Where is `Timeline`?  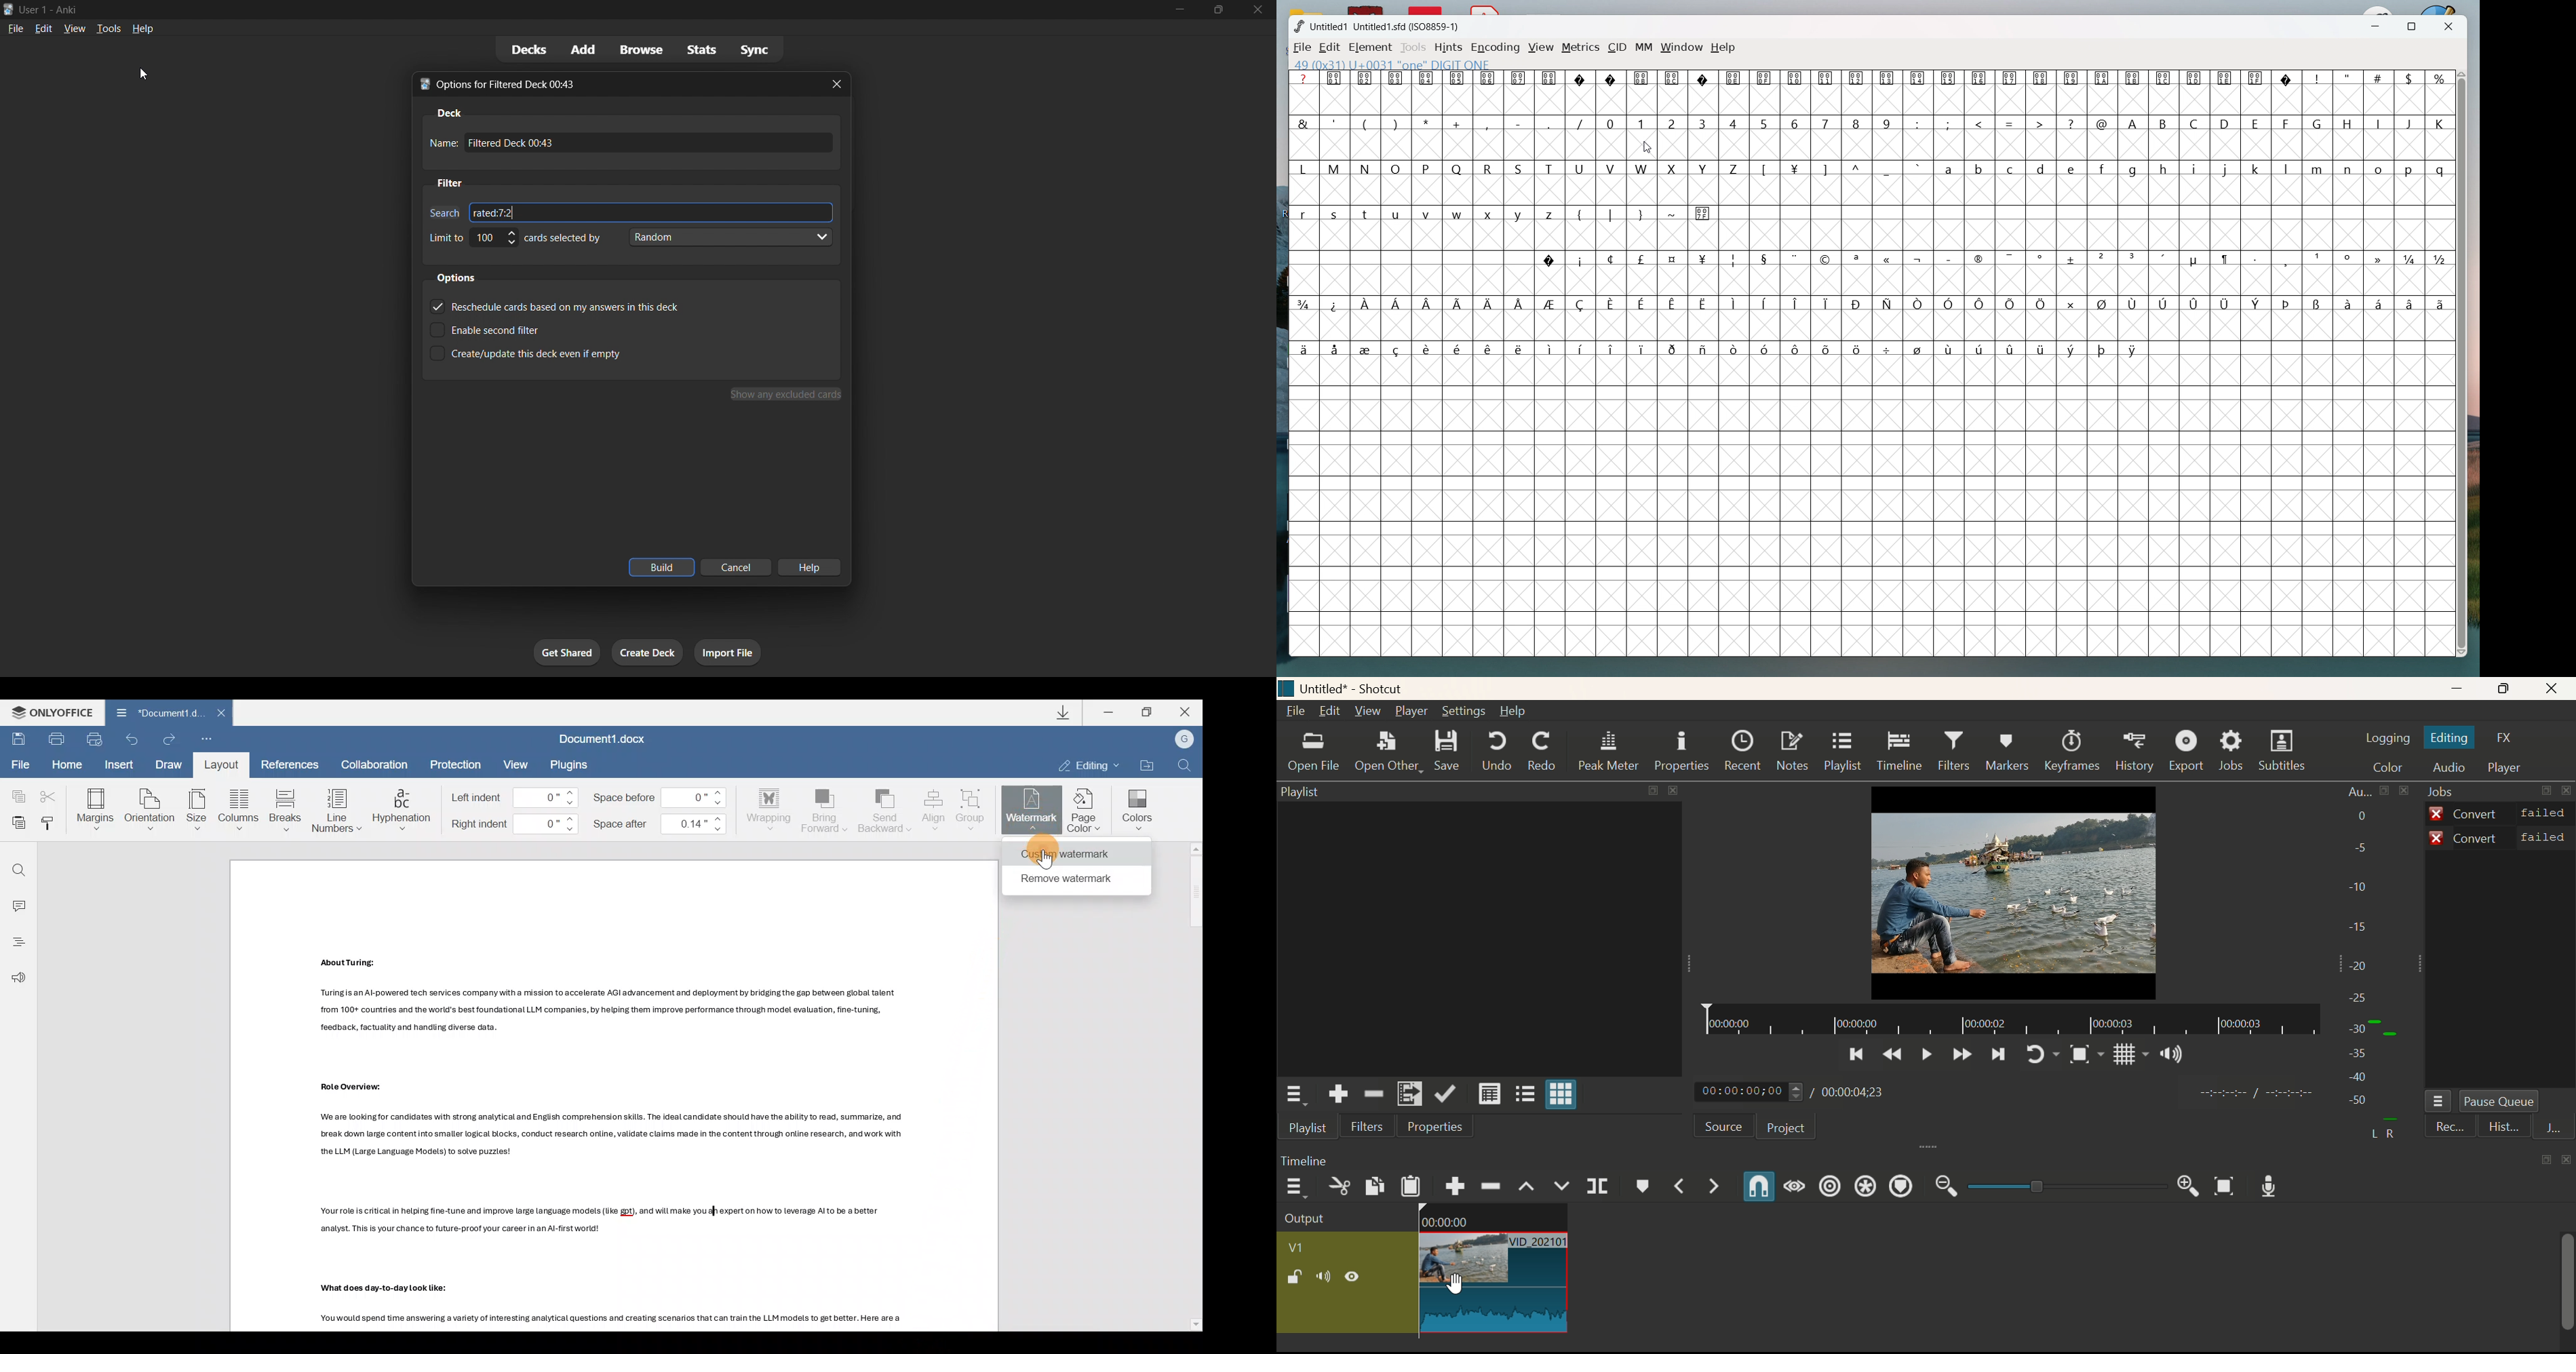
Timeline is located at coordinates (1309, 1161).